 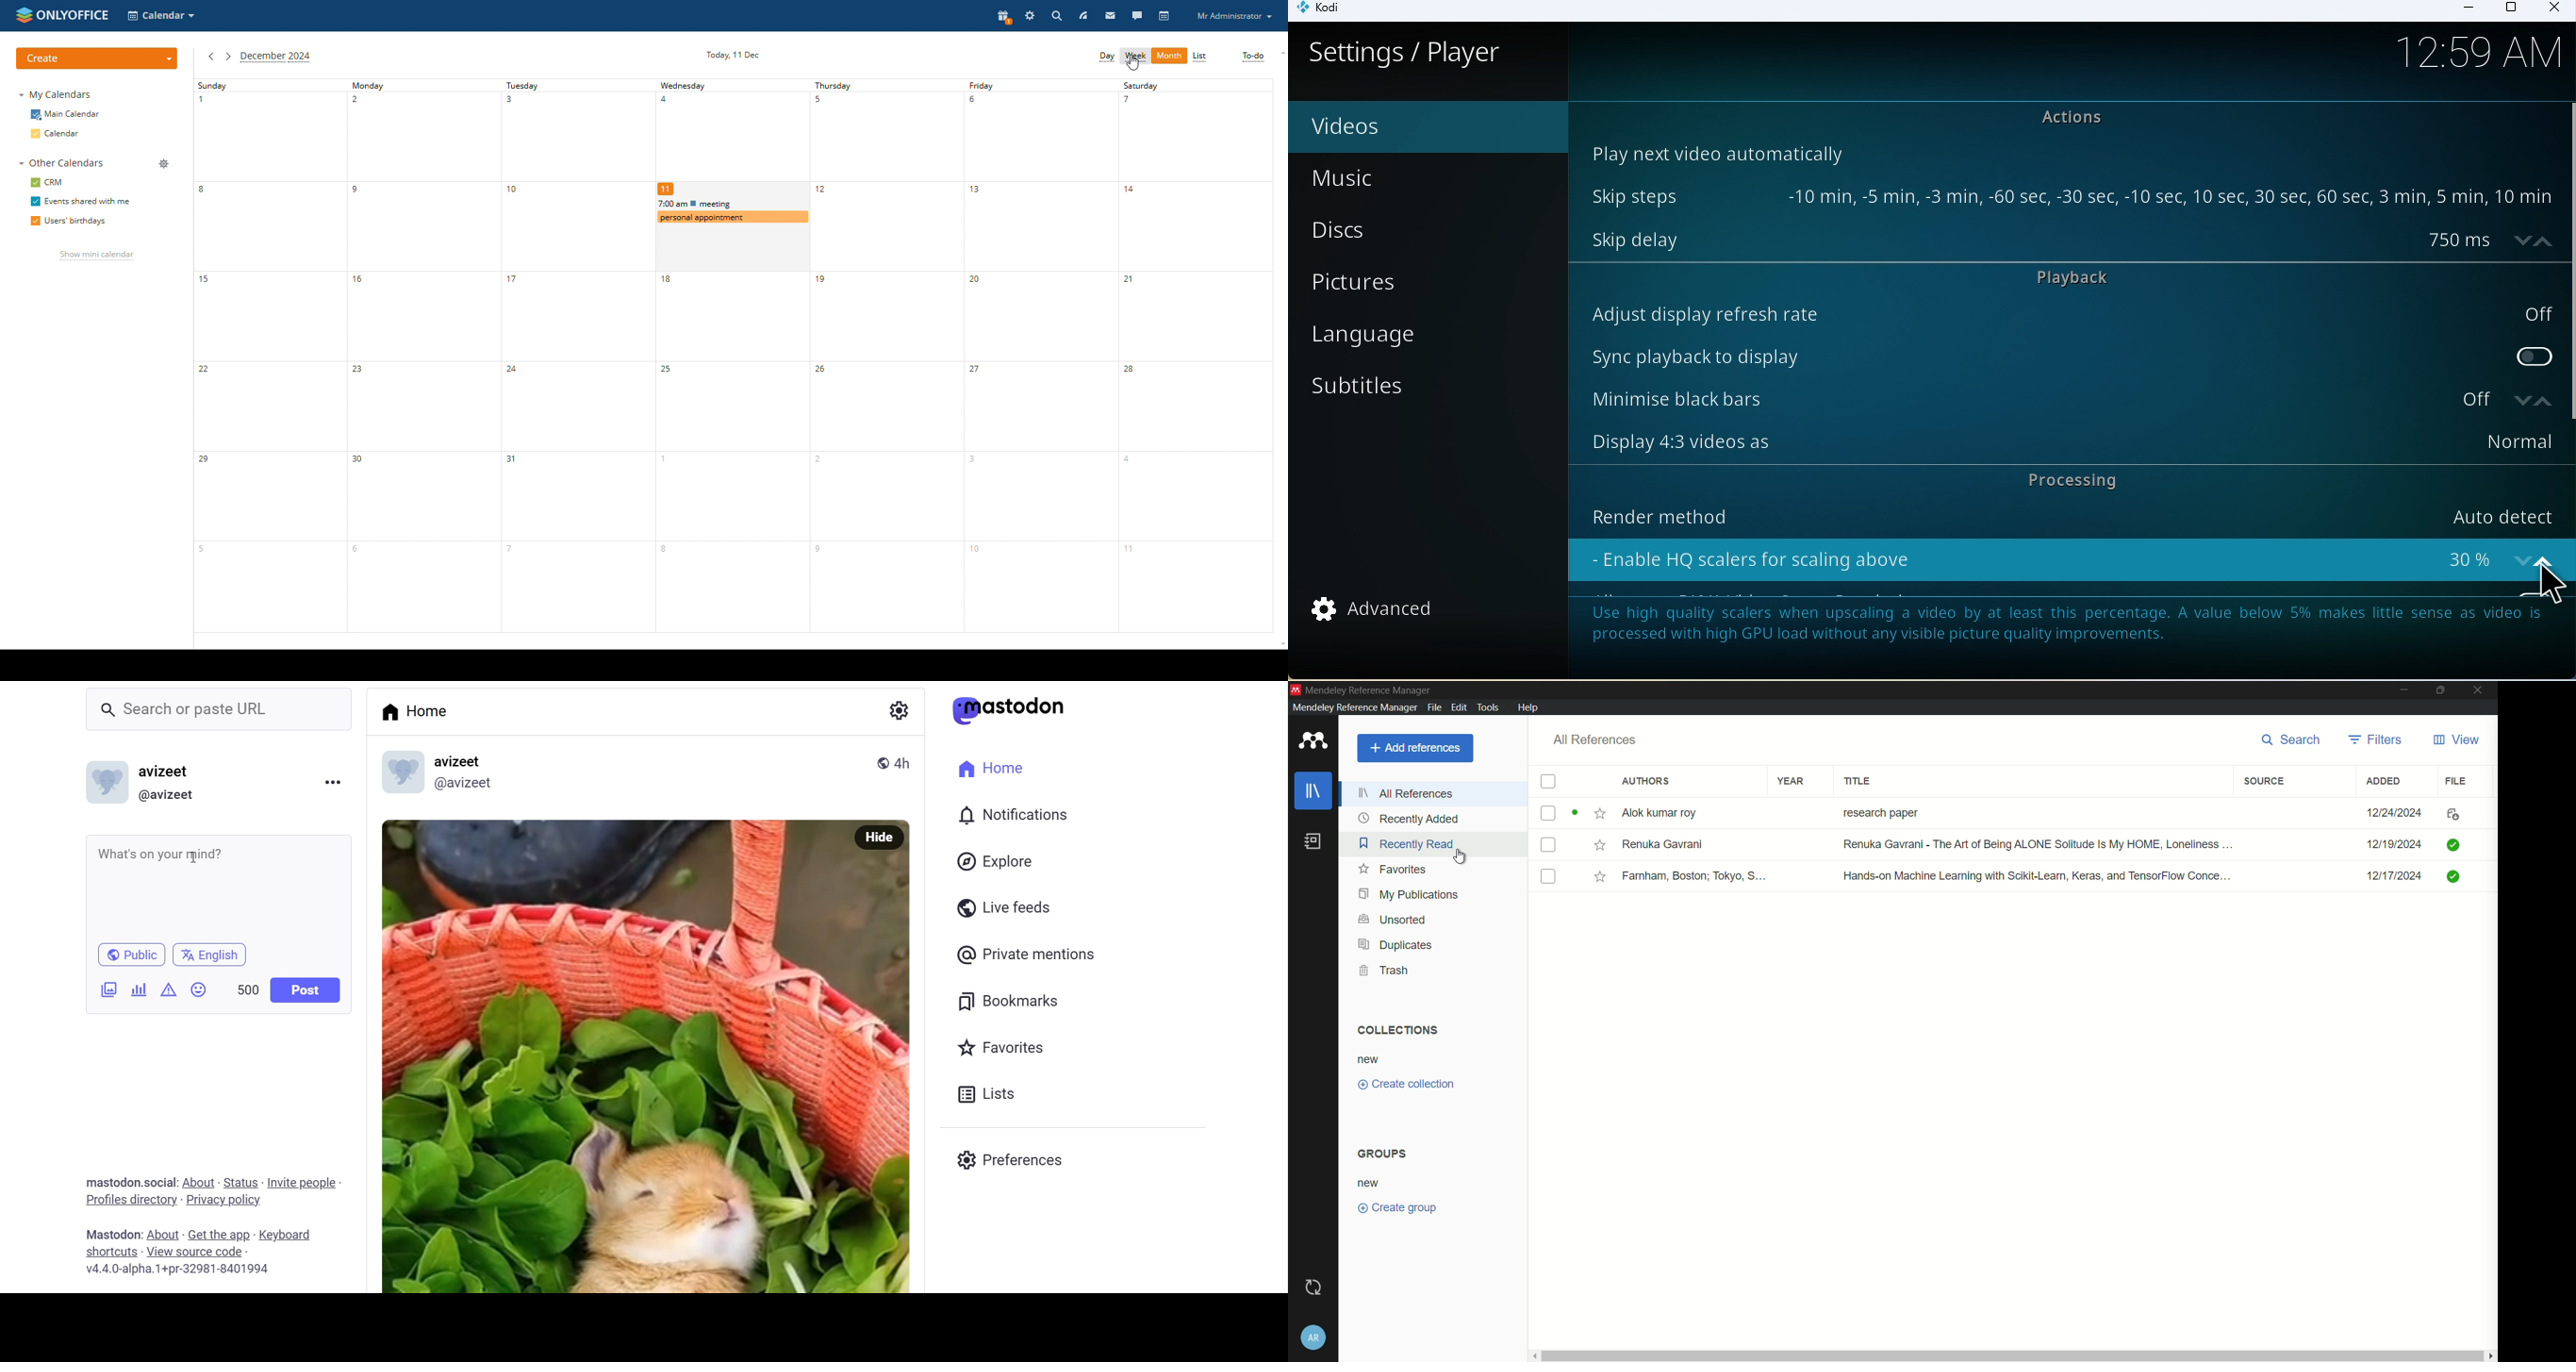 What do you see at coordinates (1388, 179) in the screenshot?
I see `Music` at bounding box center [1388, 179].